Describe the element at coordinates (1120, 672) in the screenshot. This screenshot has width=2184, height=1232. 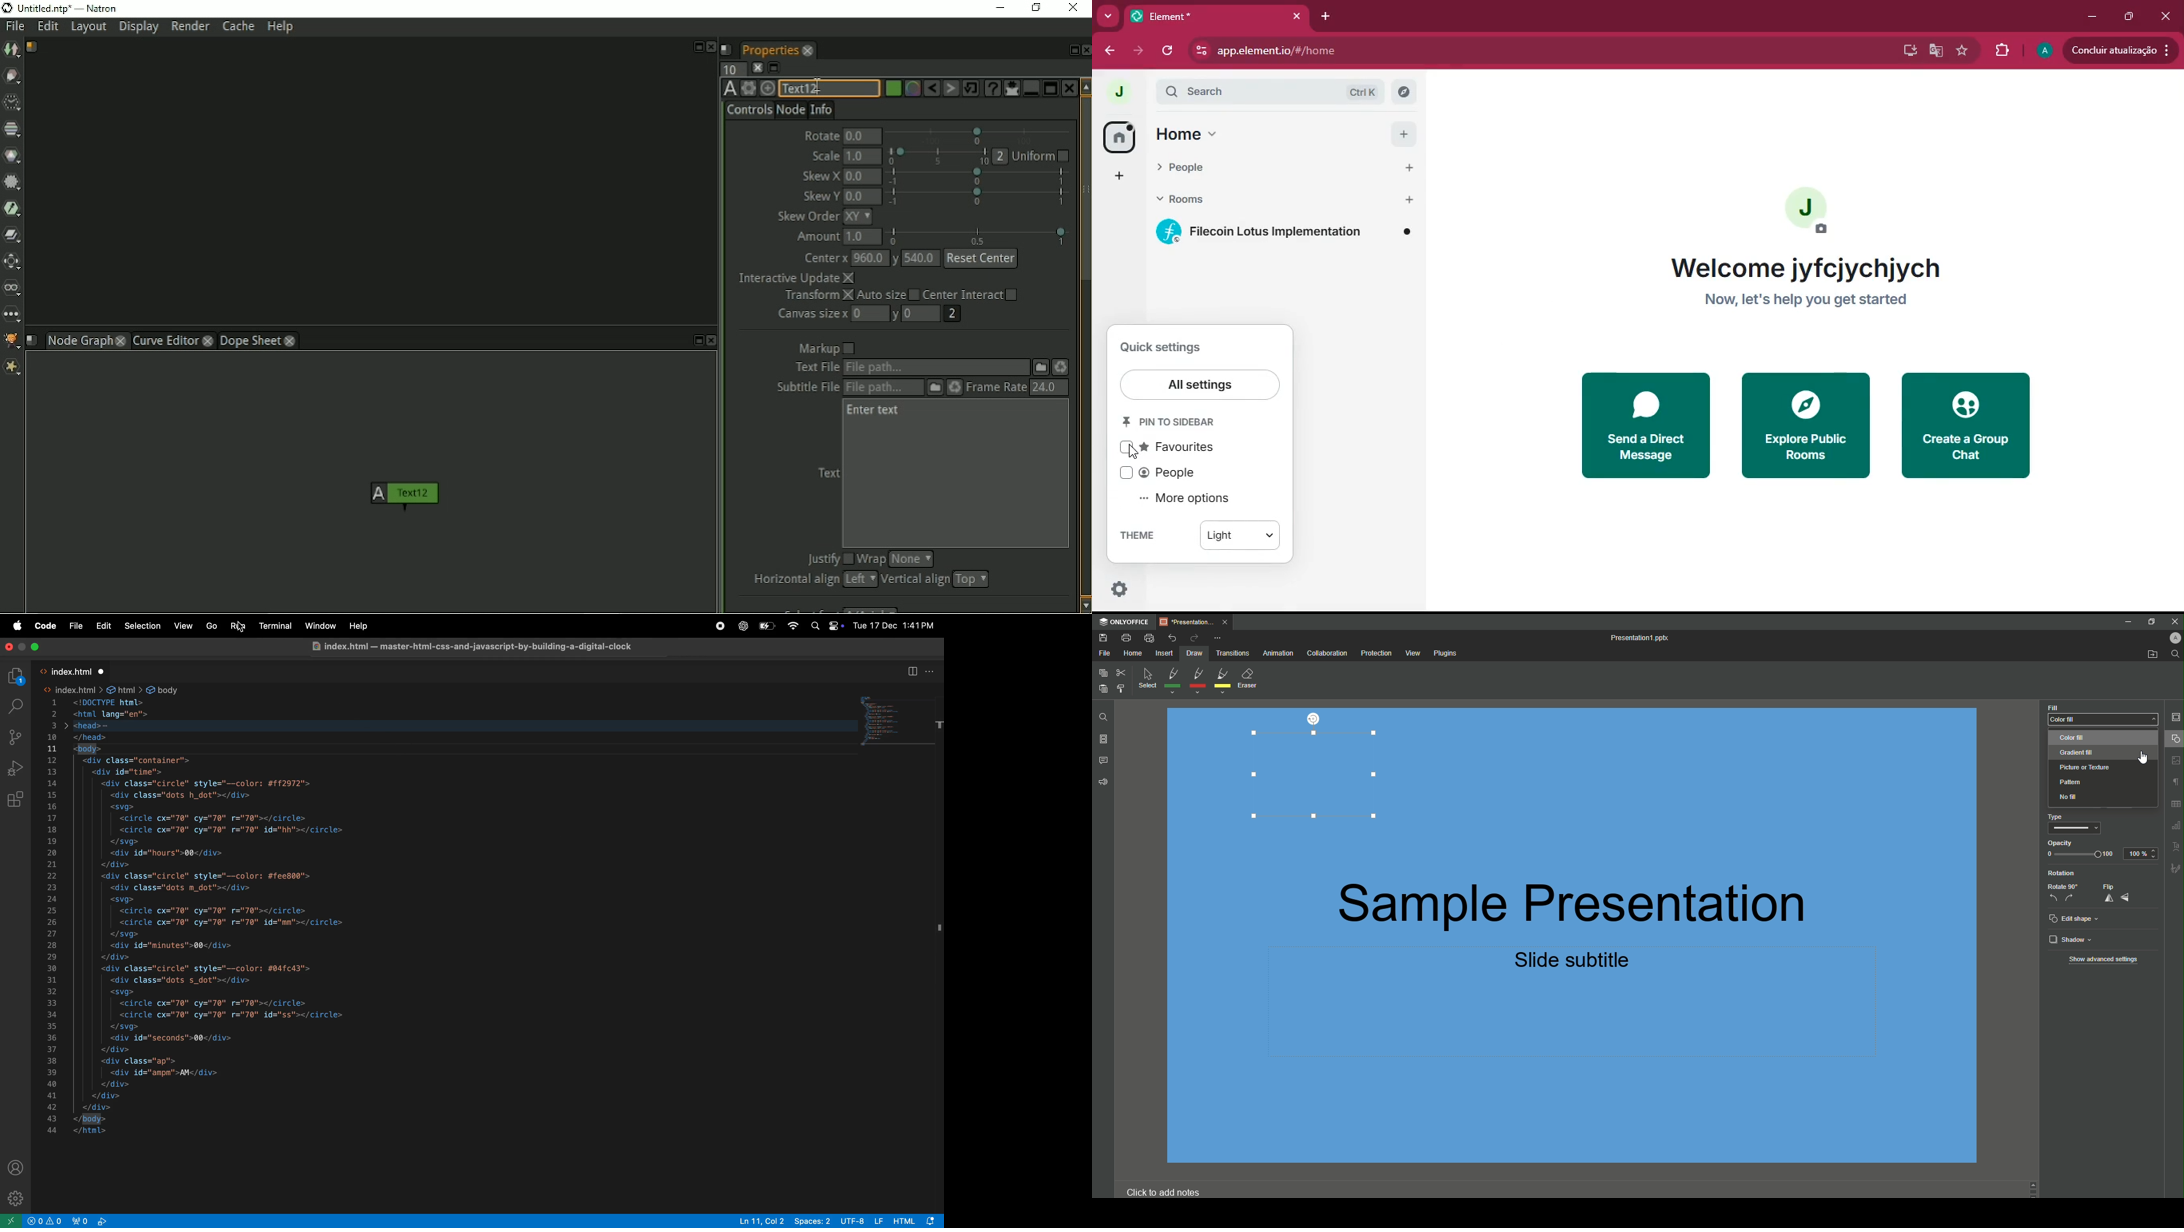
I see `Cut` at that location.